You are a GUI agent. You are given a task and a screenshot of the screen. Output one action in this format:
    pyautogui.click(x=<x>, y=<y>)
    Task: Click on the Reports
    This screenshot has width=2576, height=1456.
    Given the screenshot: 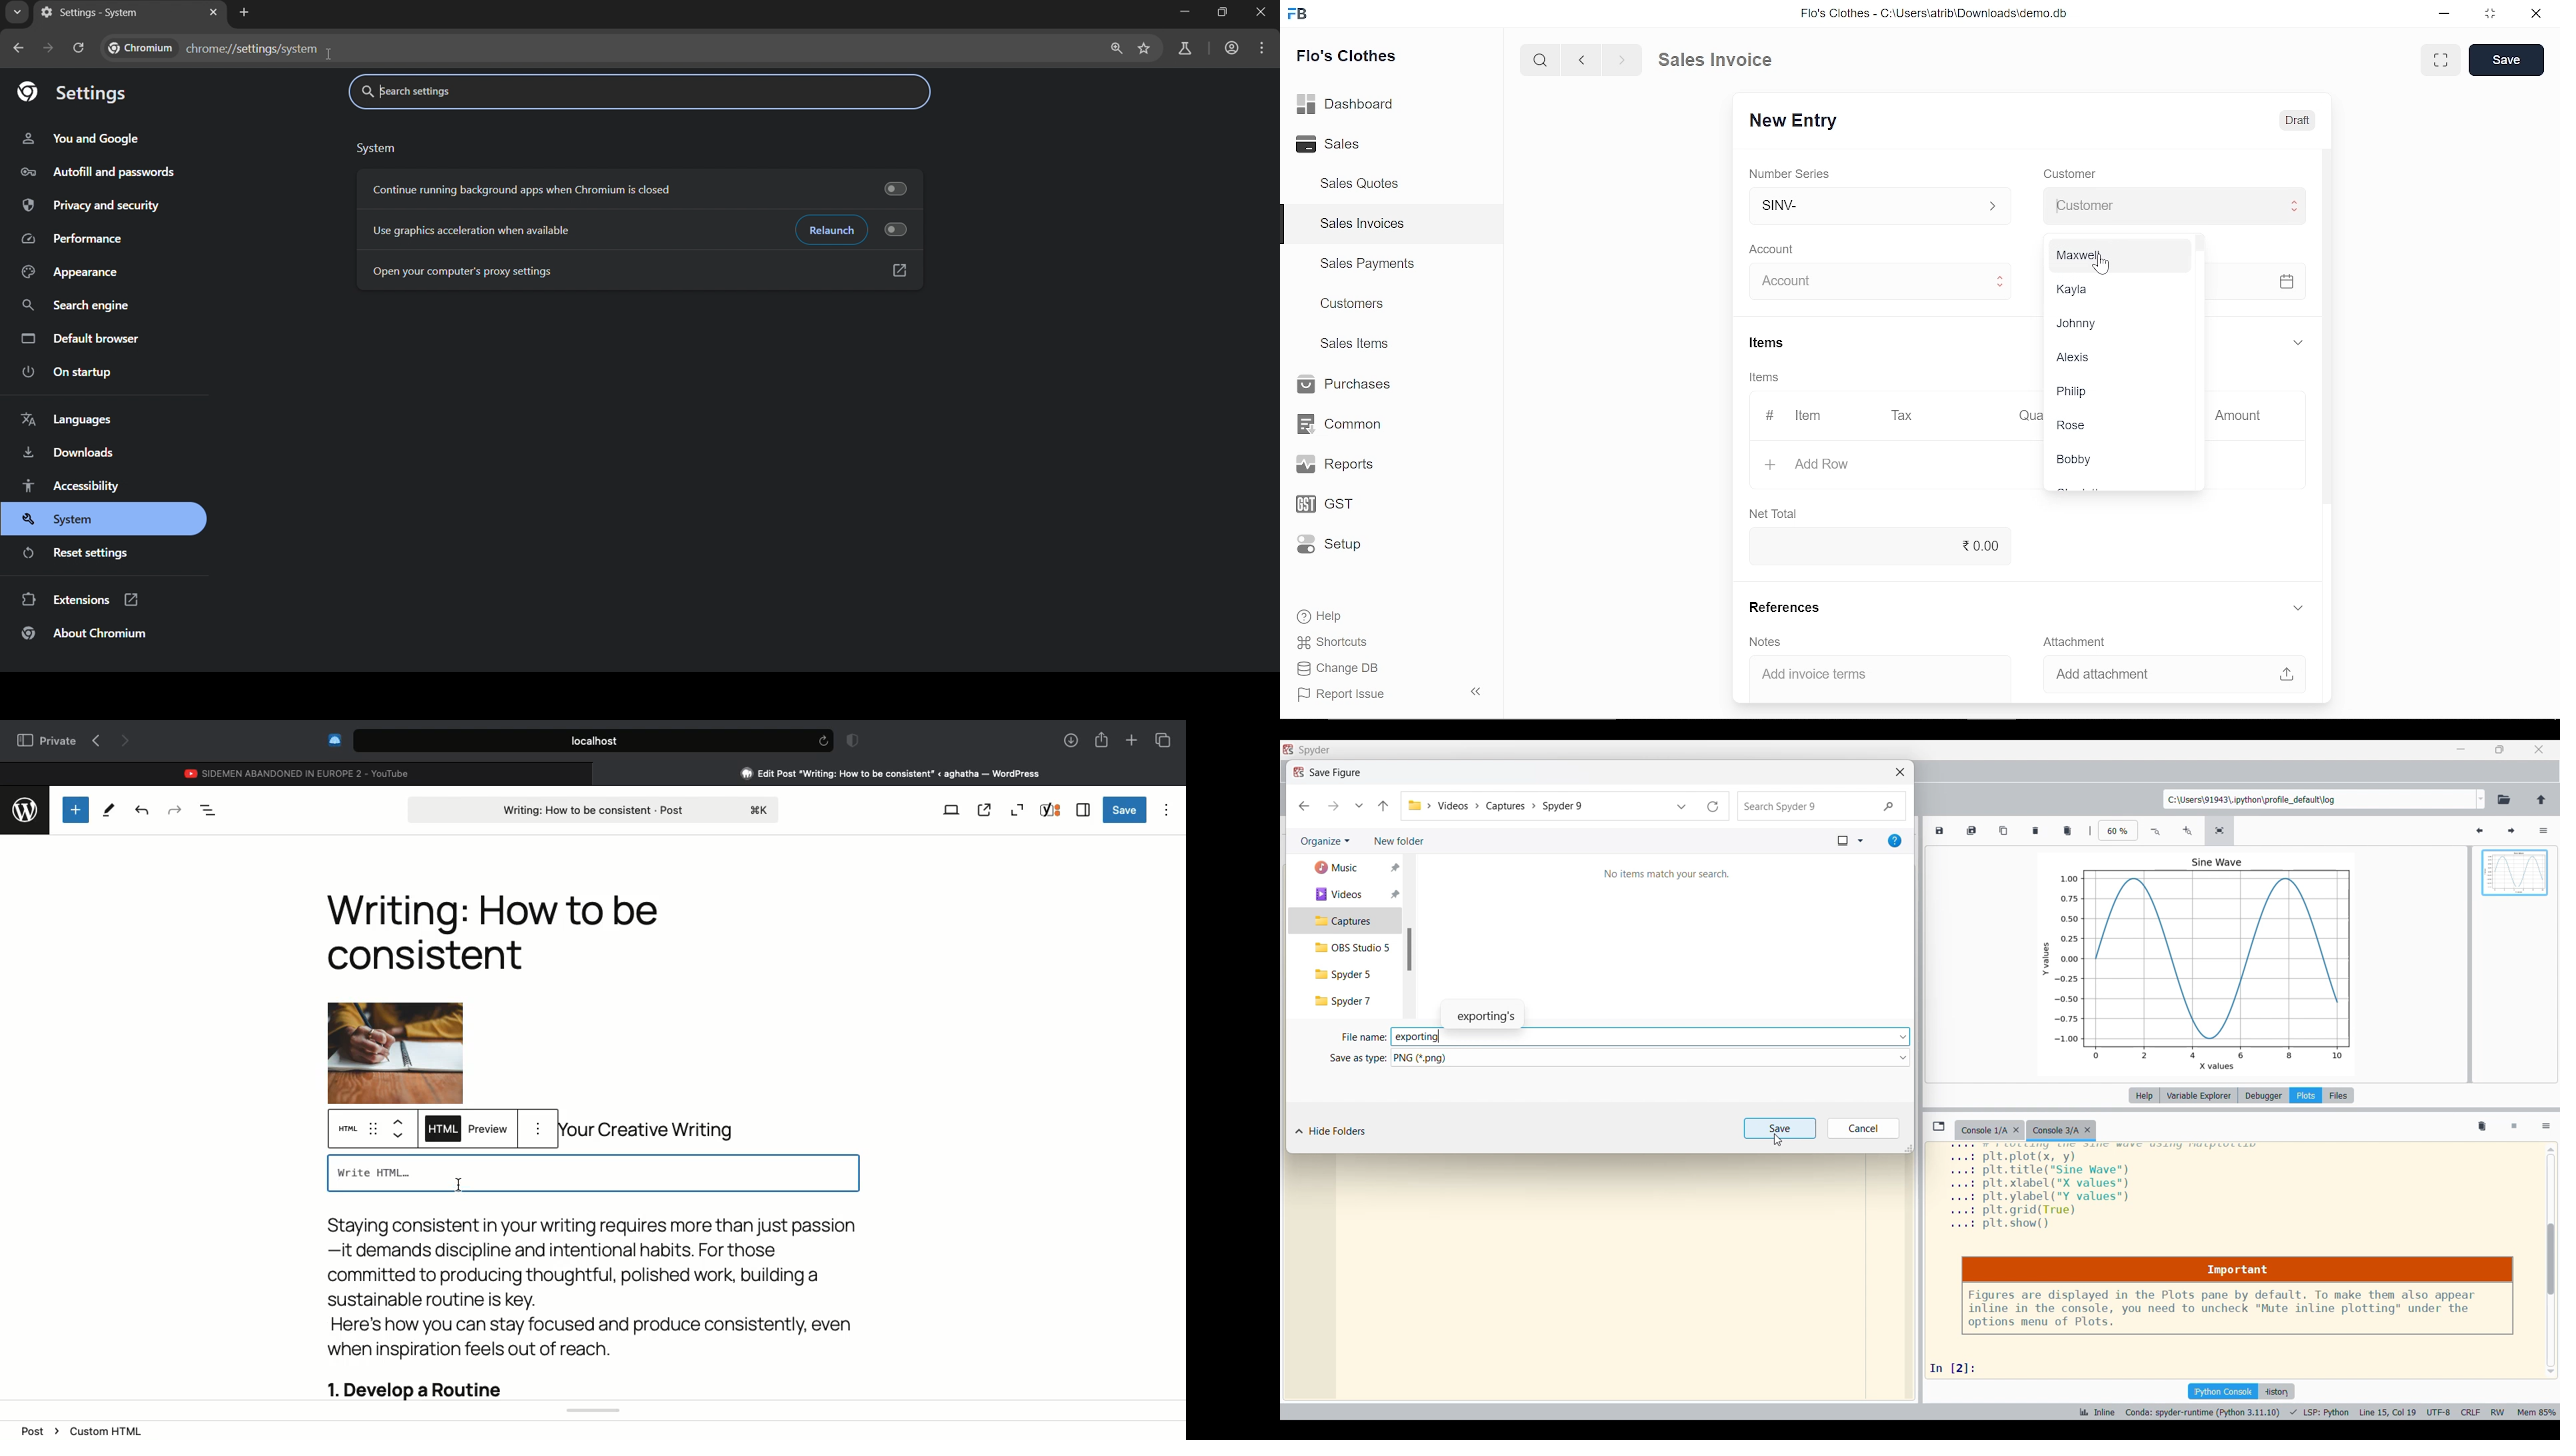 What is the action you would take?
    pyautogui.click(x=1340, y=465)
    